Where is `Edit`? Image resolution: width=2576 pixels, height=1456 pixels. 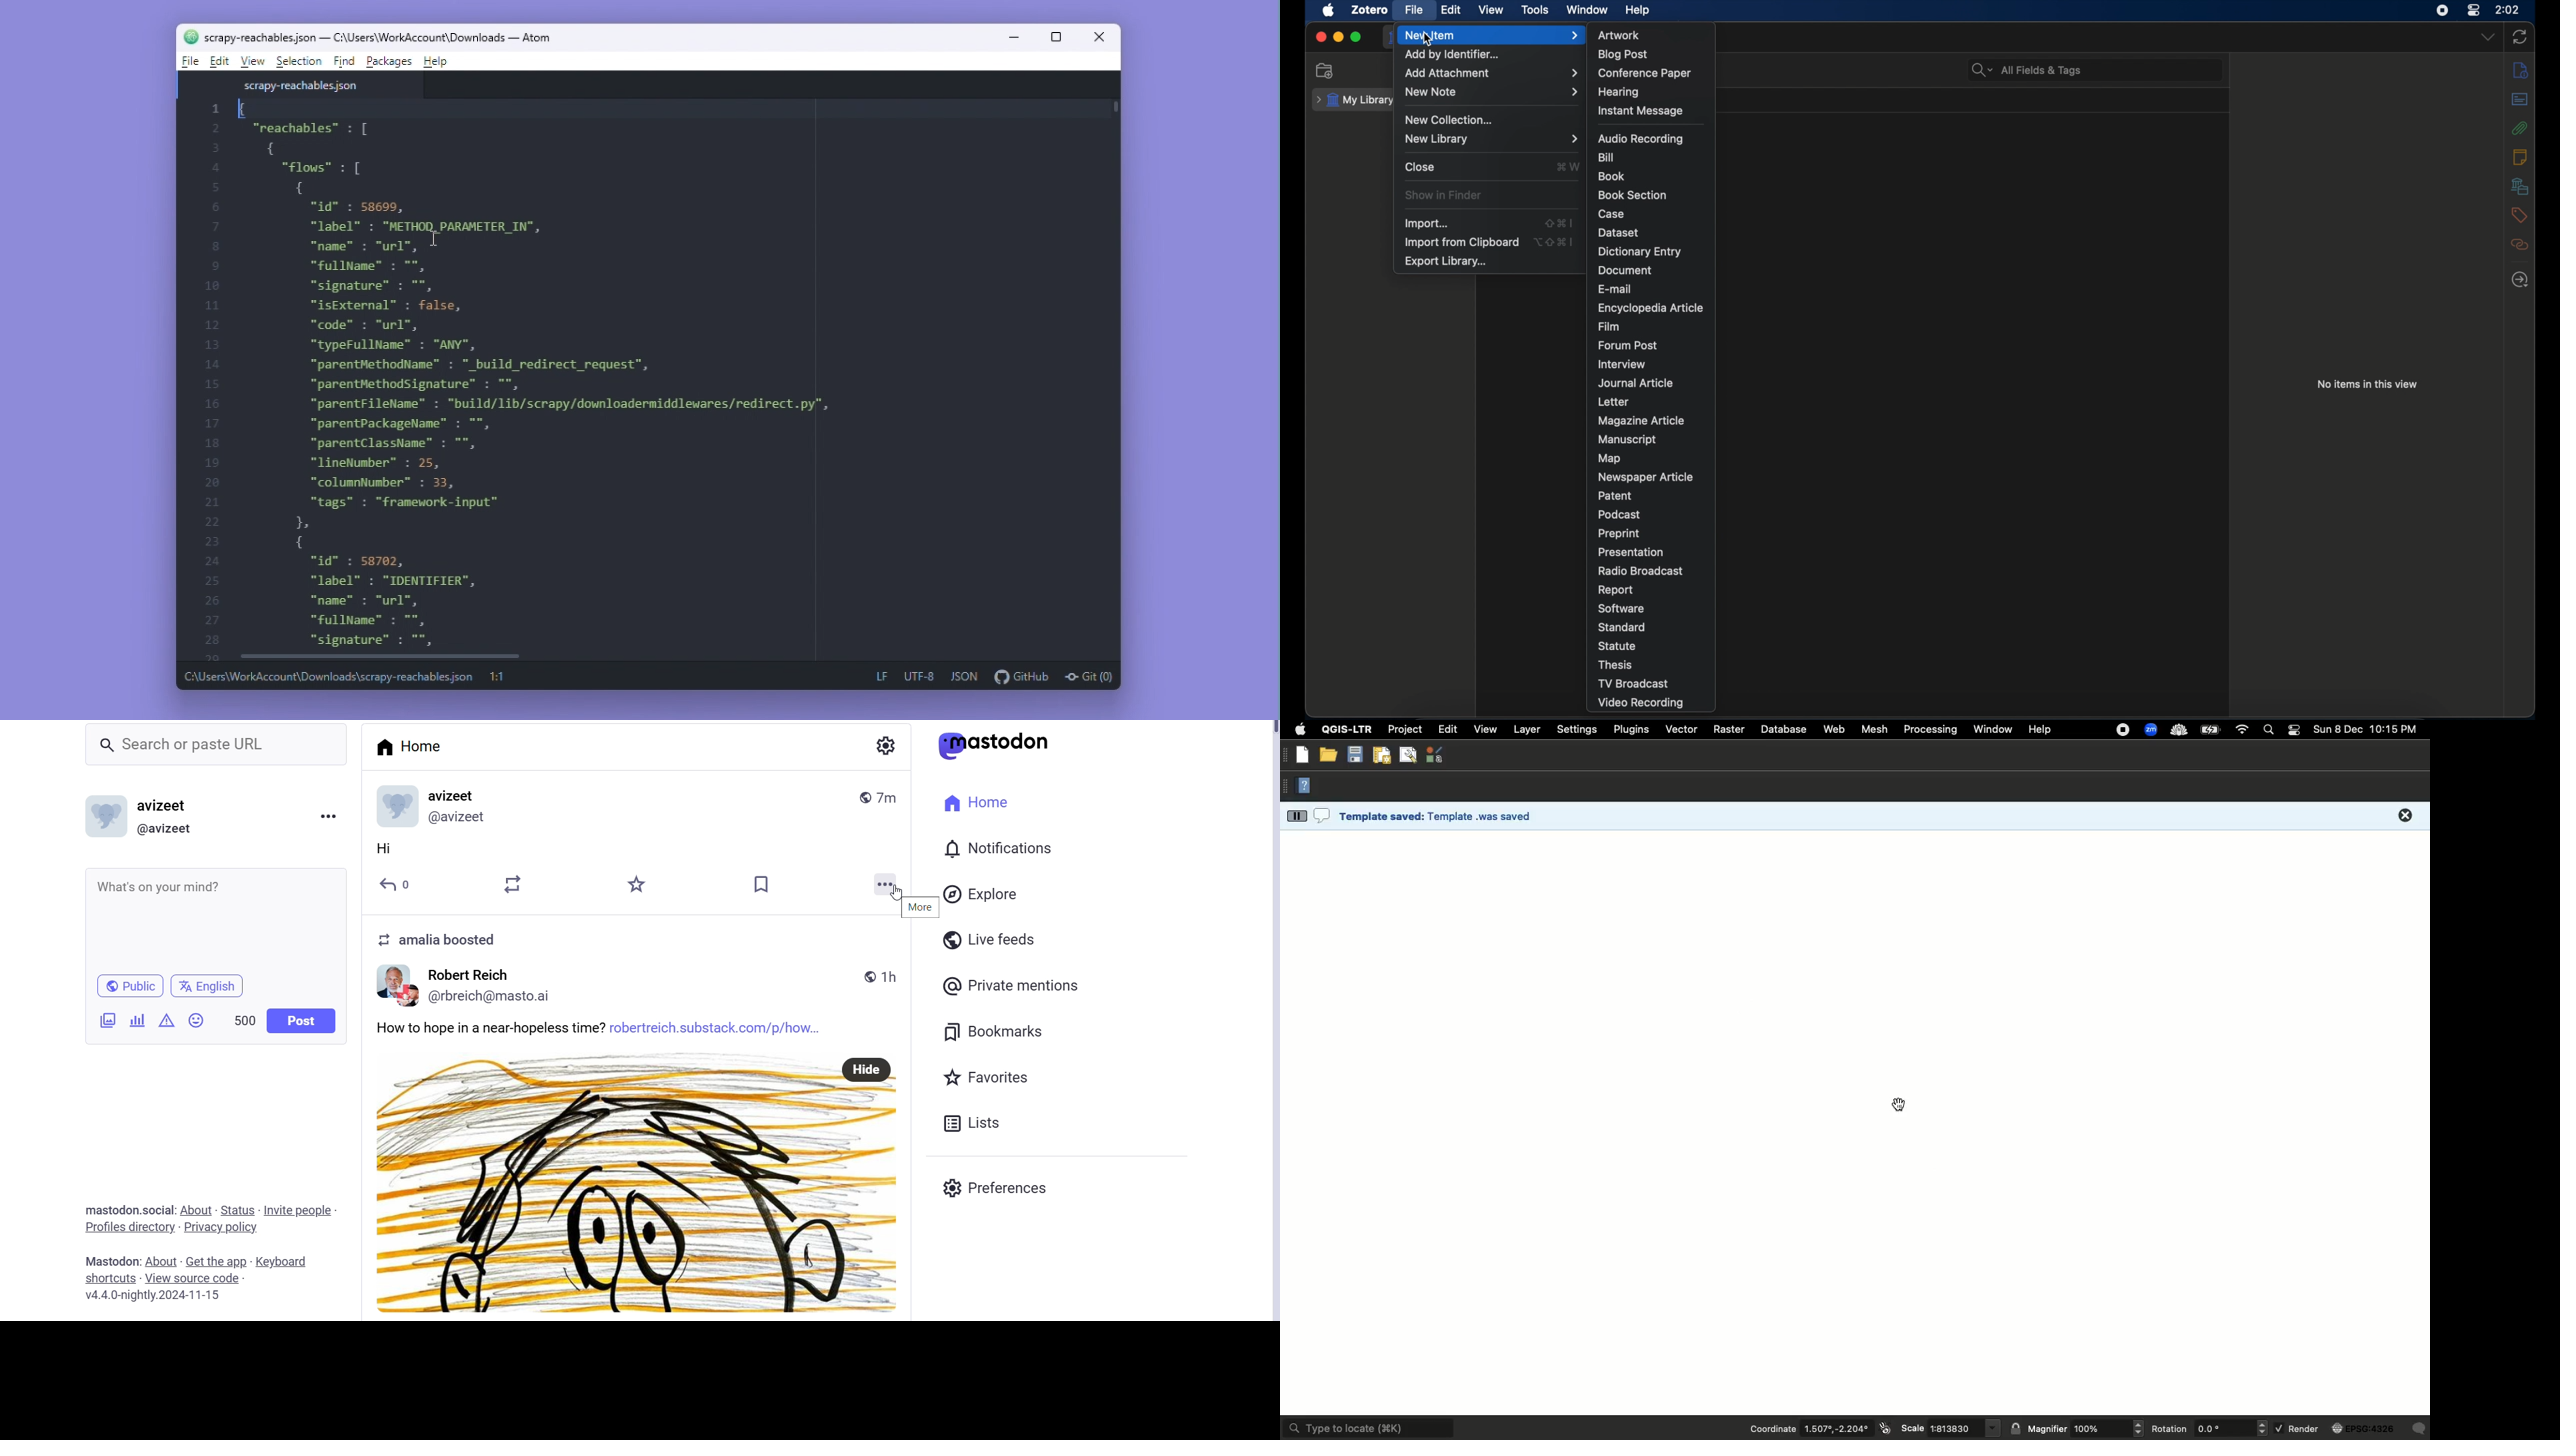 Edit is located at coordinates (218, 62).